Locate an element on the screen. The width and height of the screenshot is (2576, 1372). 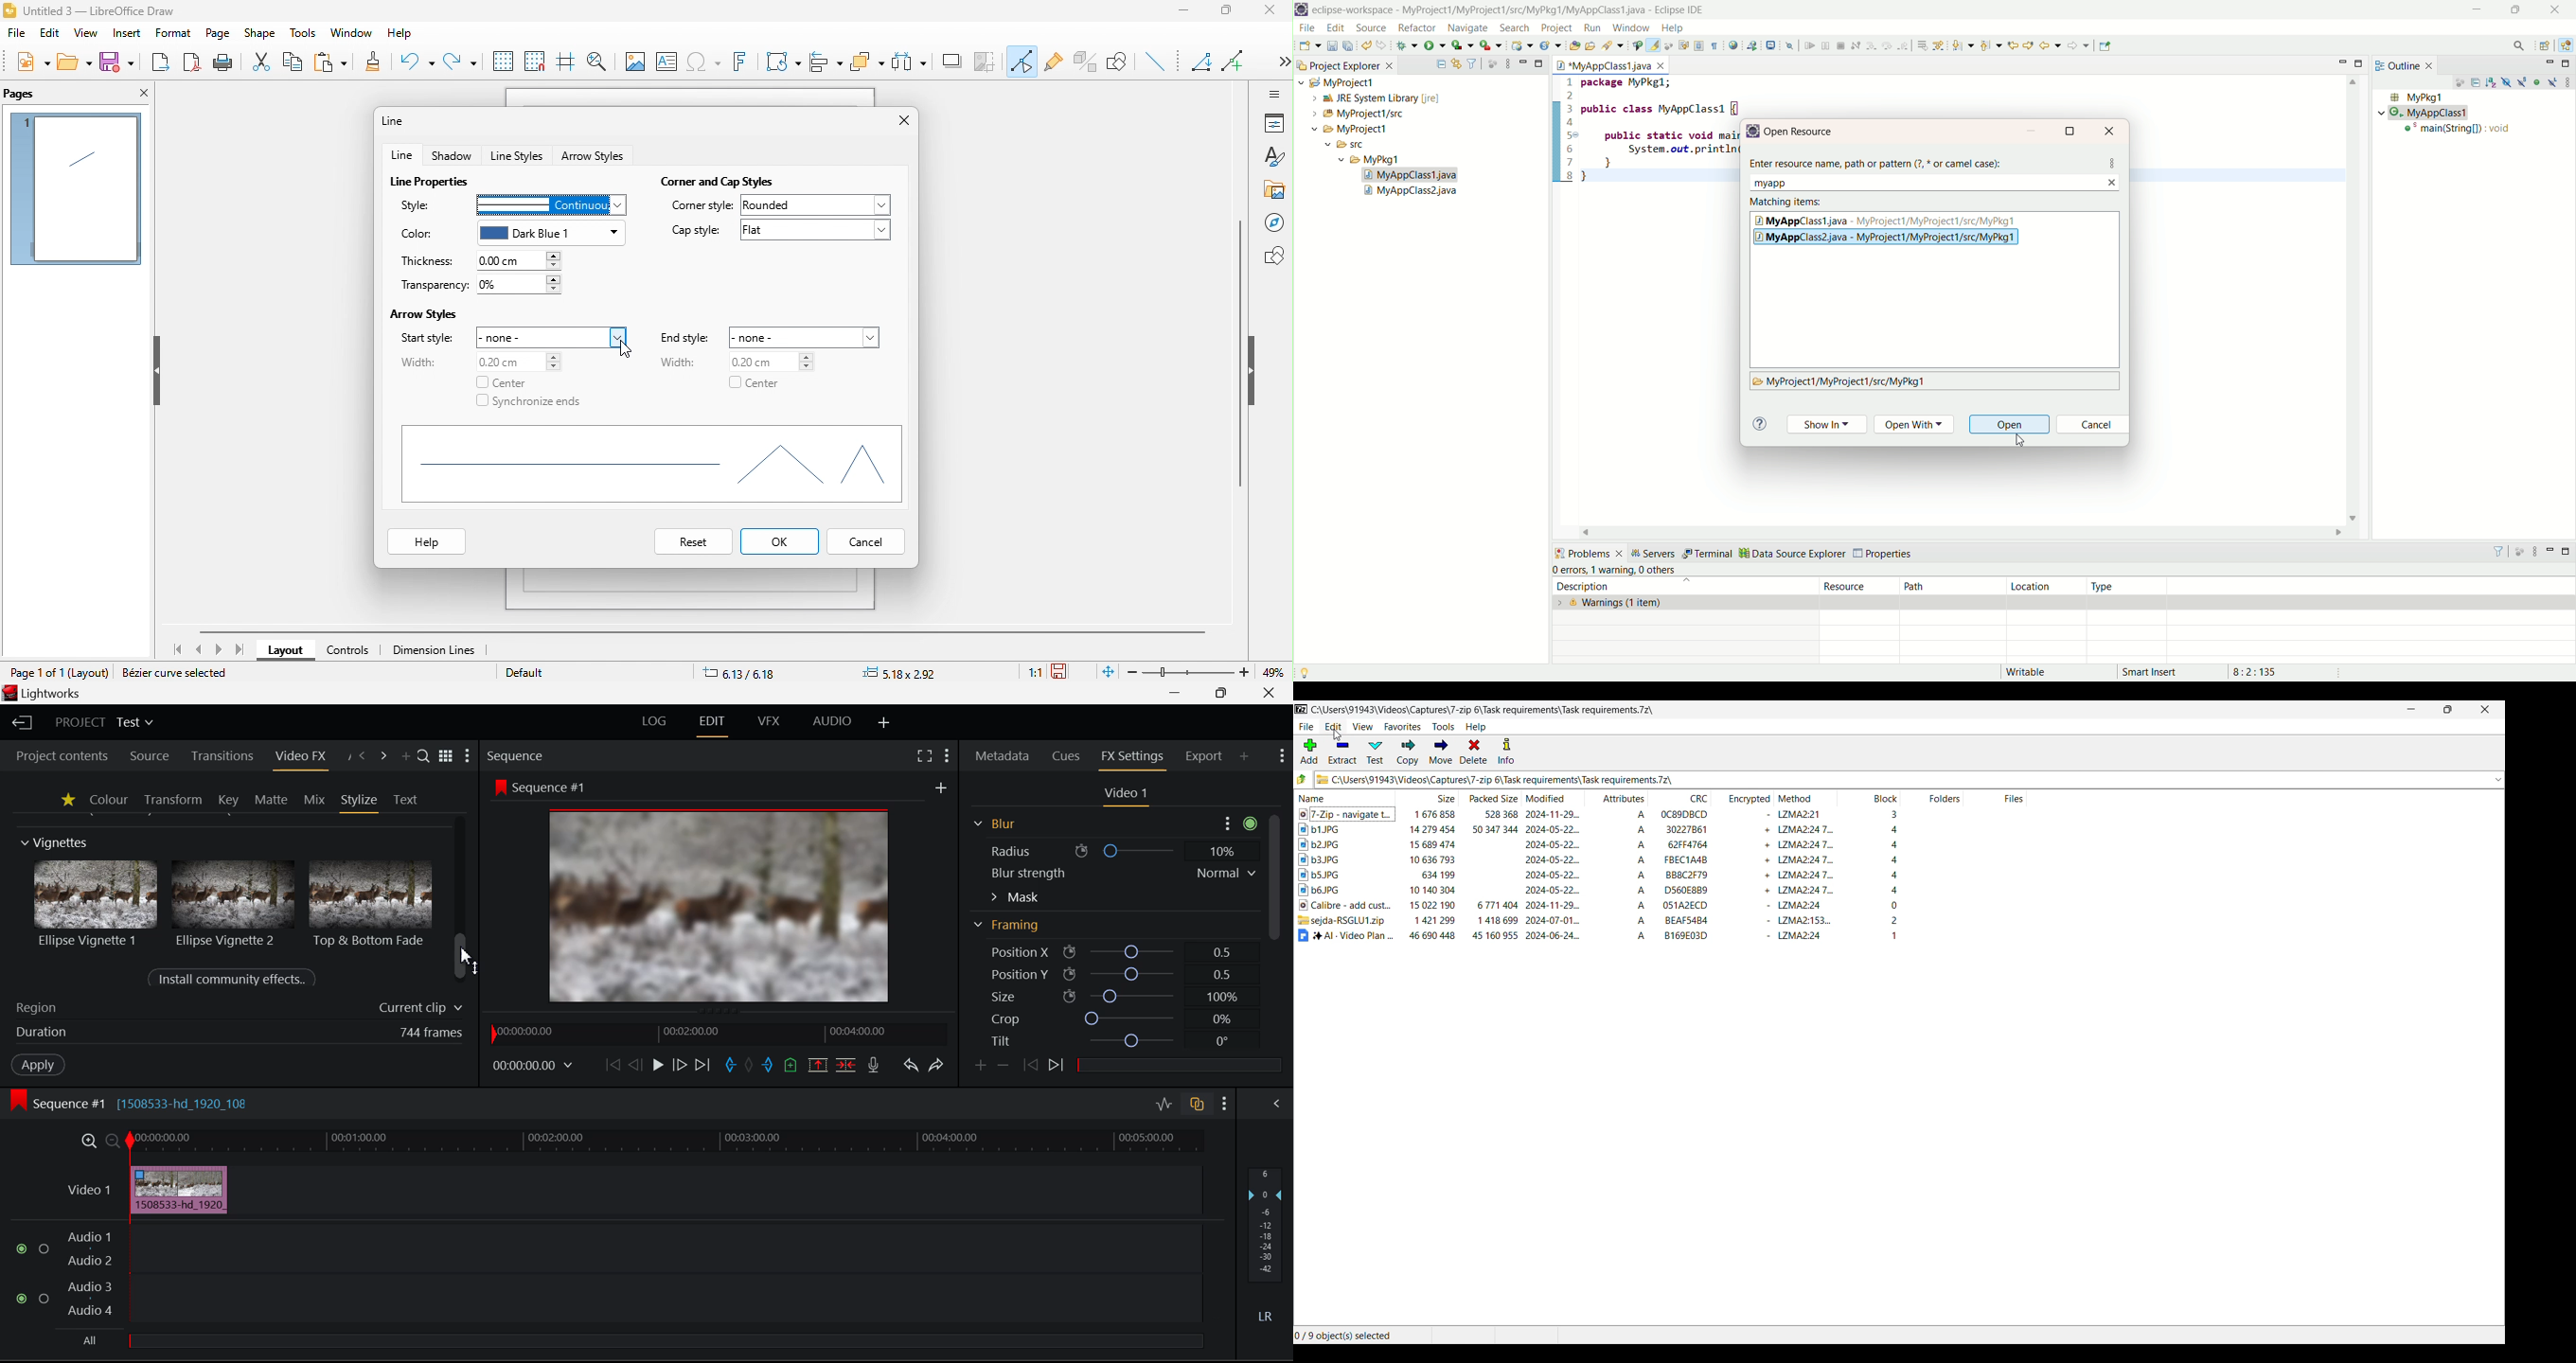
helpline while moving is located at coordinates (564, 63).